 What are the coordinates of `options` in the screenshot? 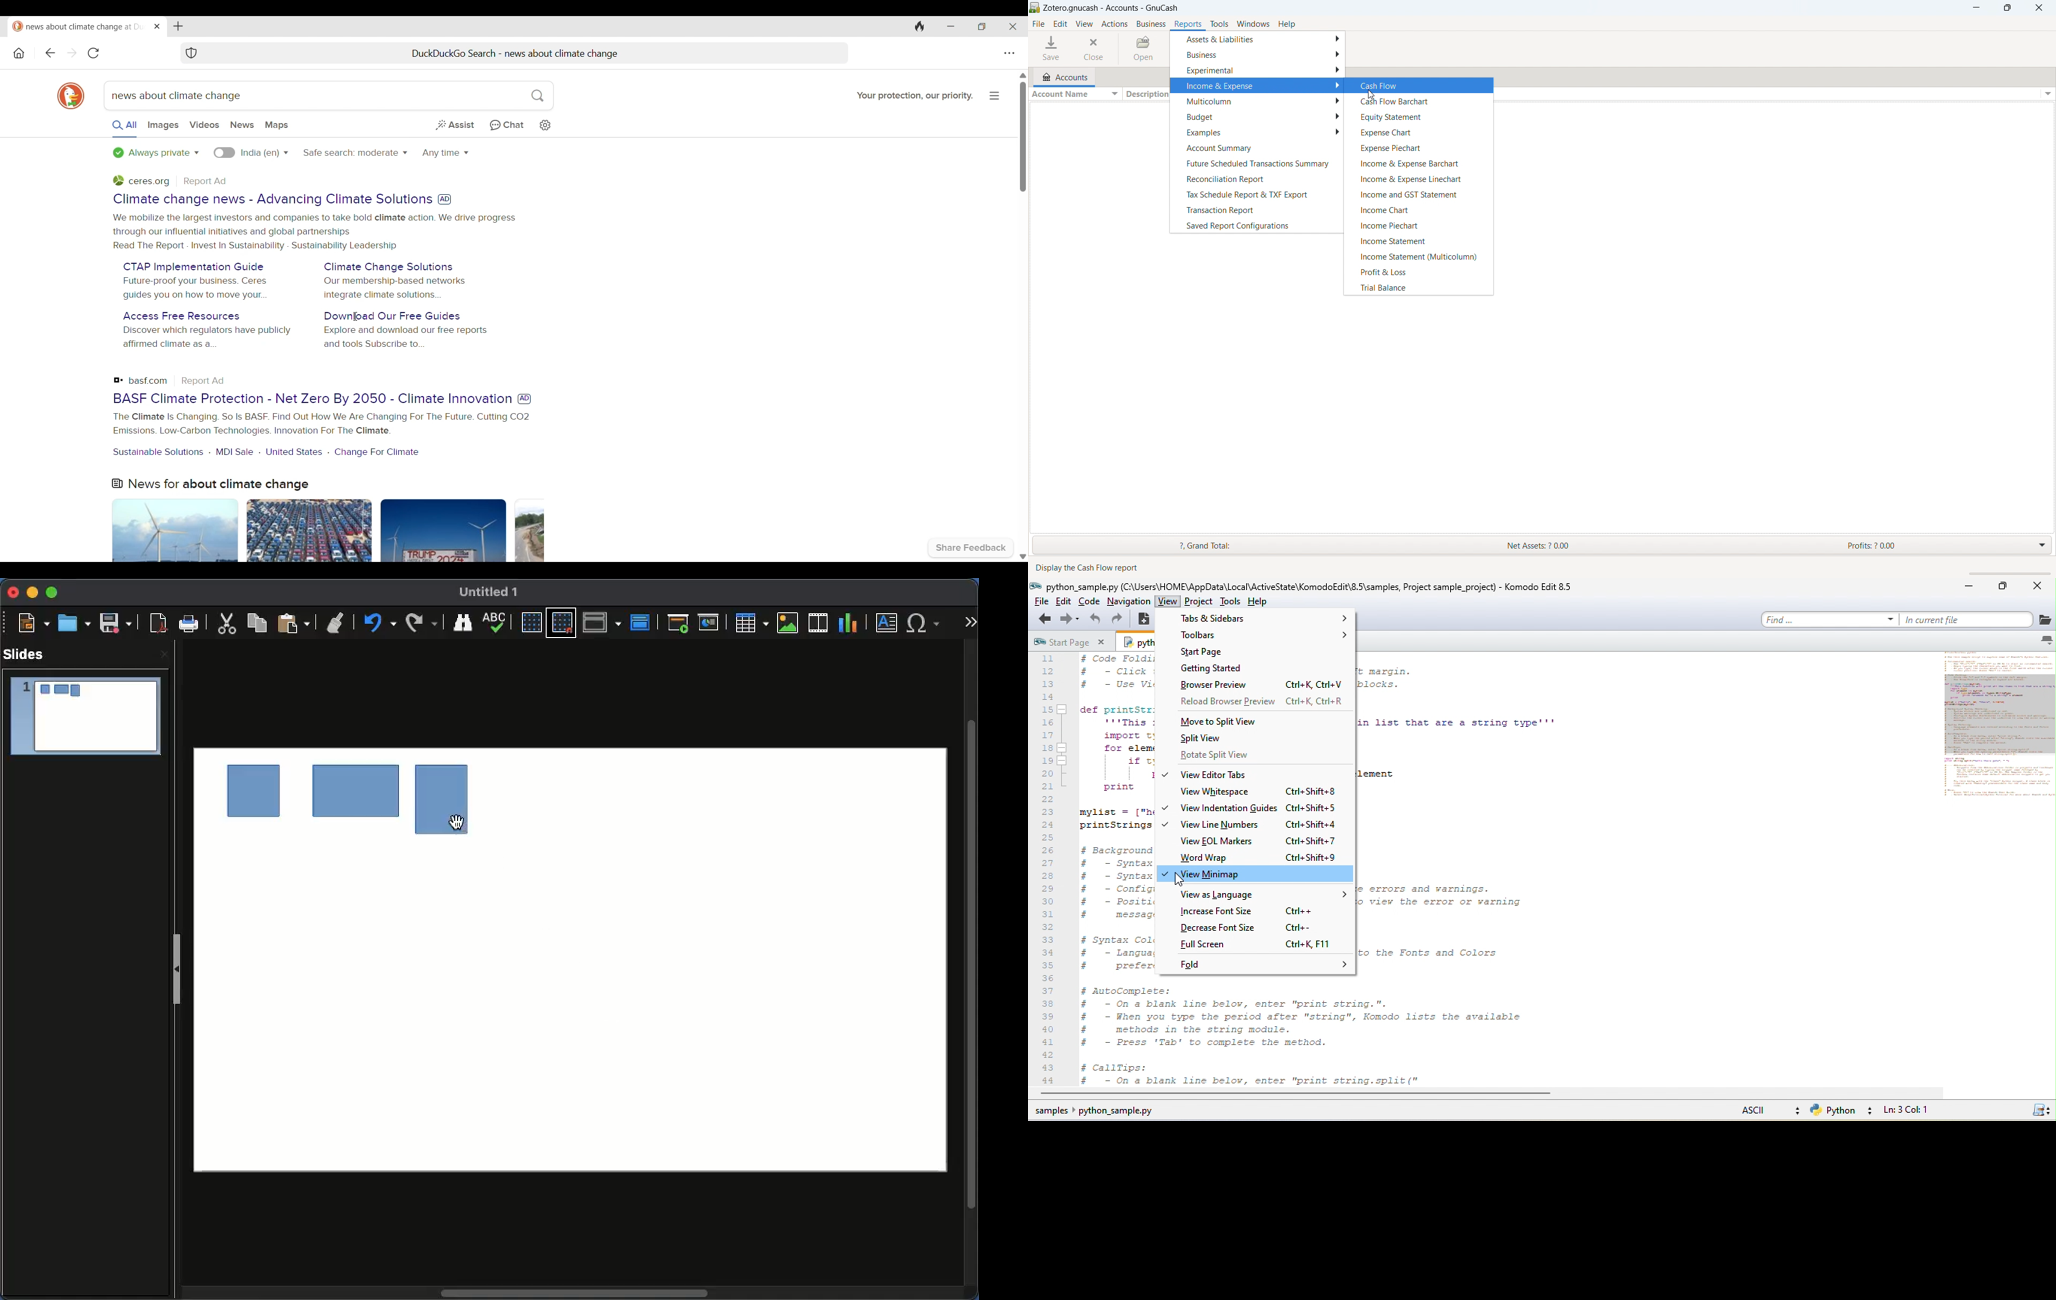 It's located at (2046, 94).